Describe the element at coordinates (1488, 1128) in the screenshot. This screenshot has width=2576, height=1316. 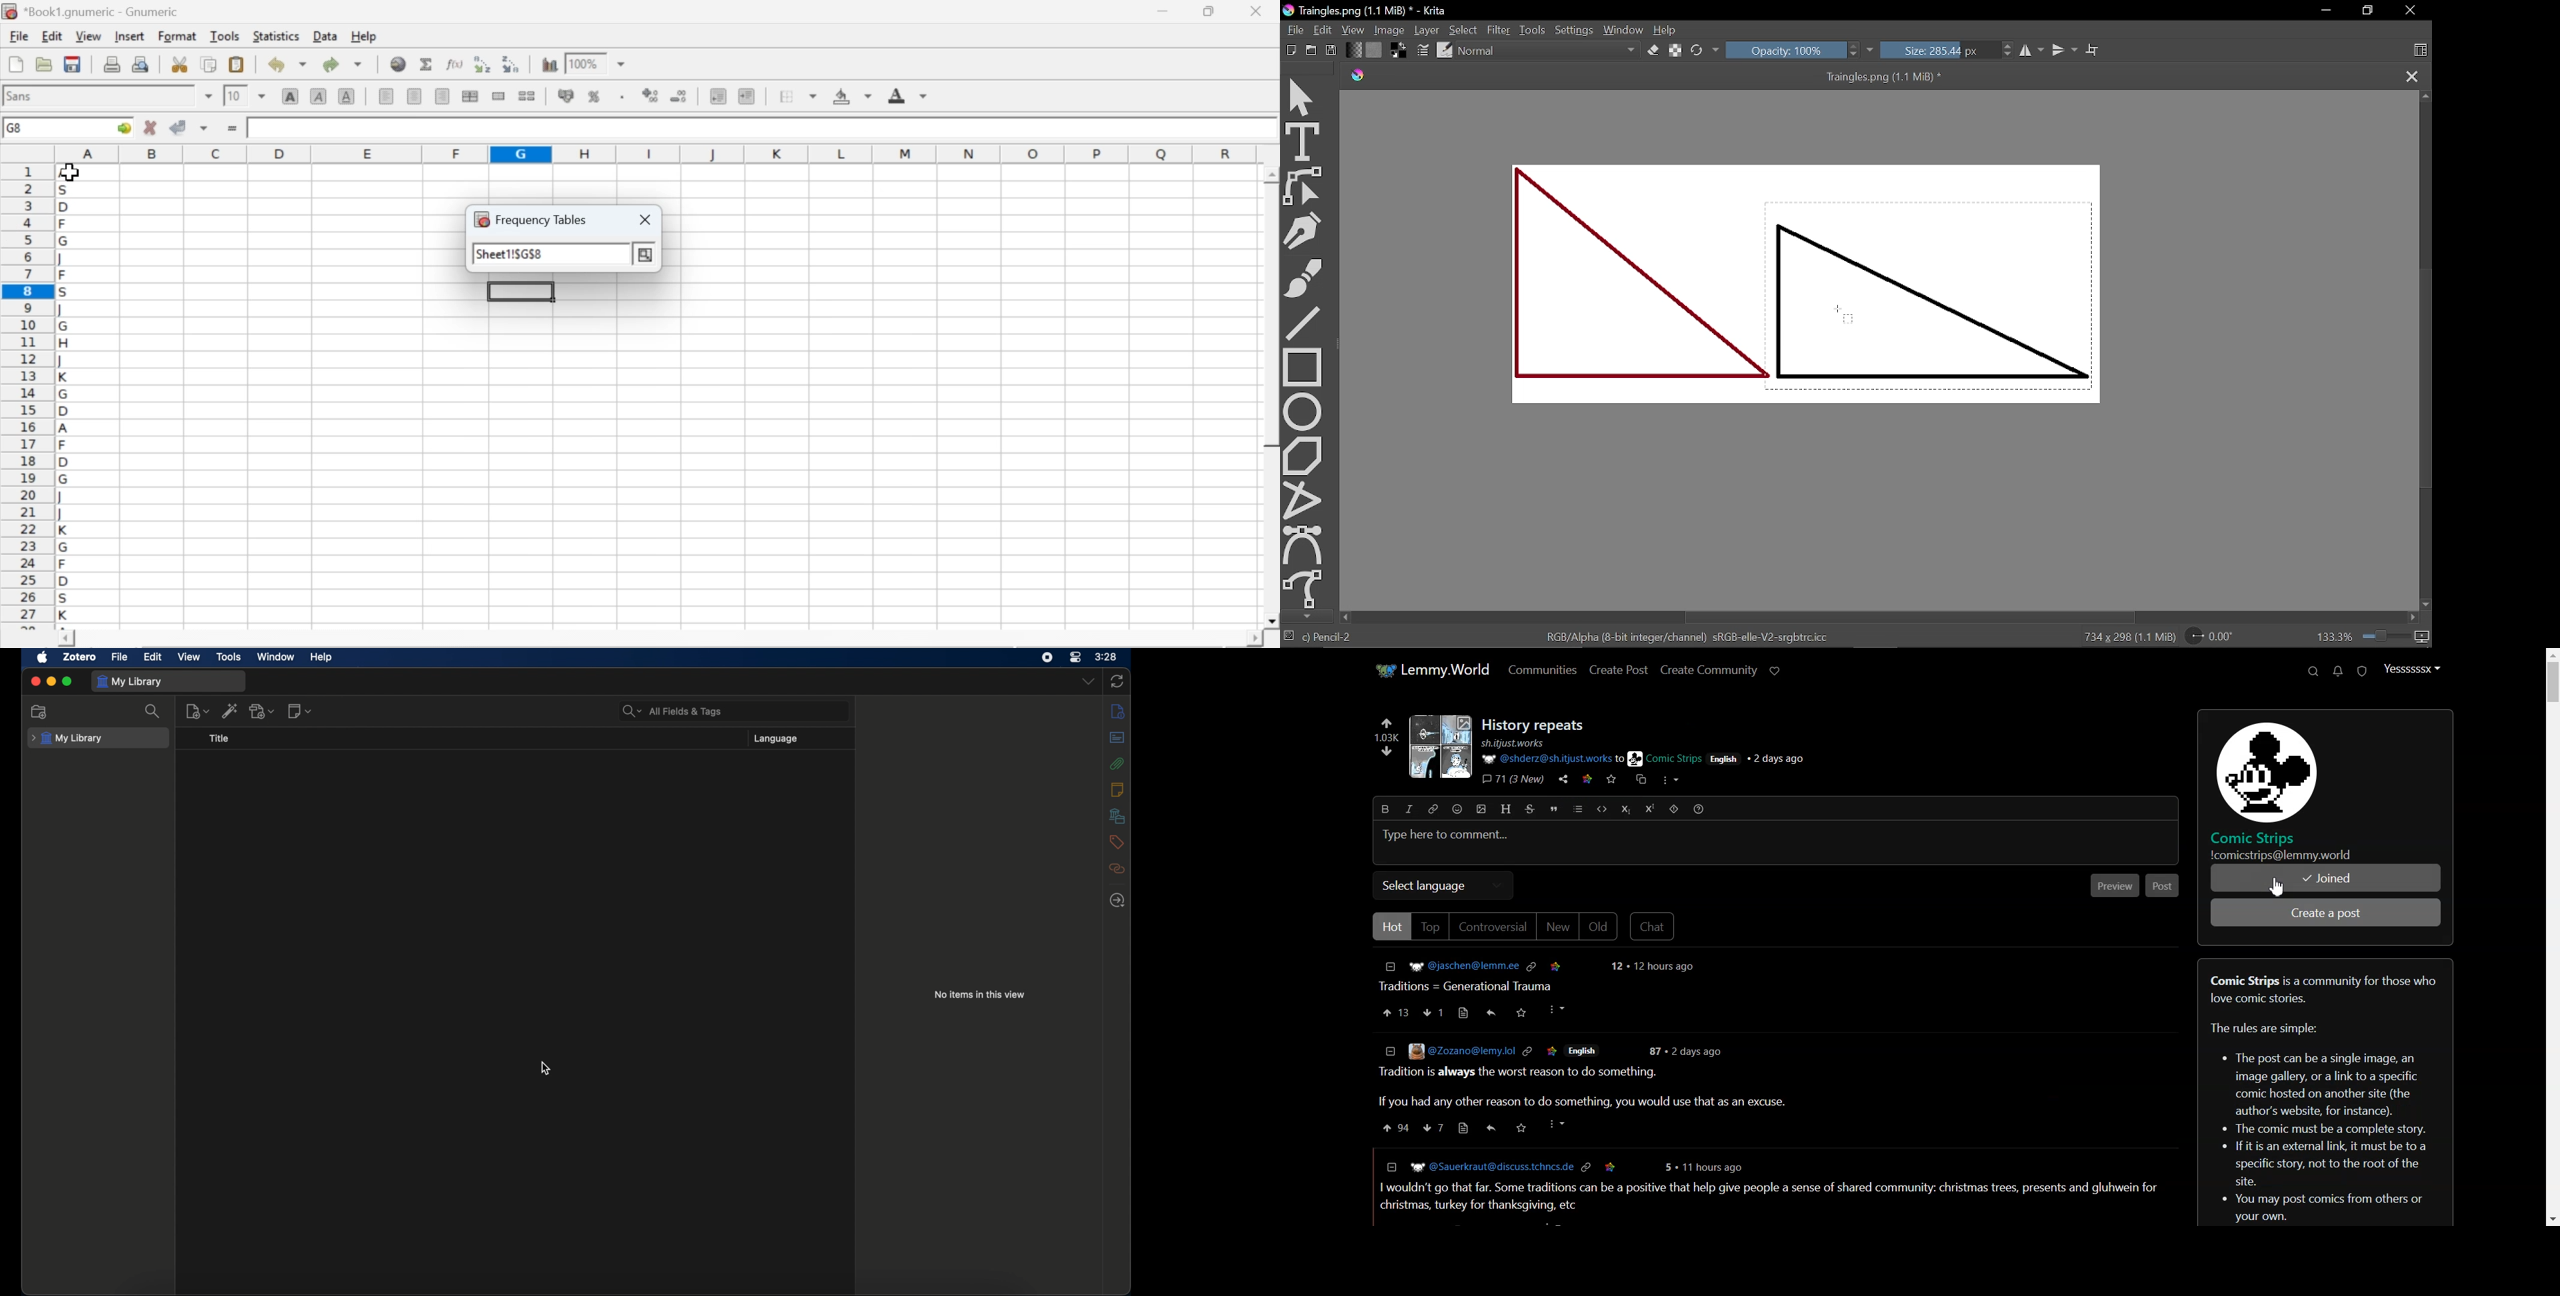
I see `Share` at that location.